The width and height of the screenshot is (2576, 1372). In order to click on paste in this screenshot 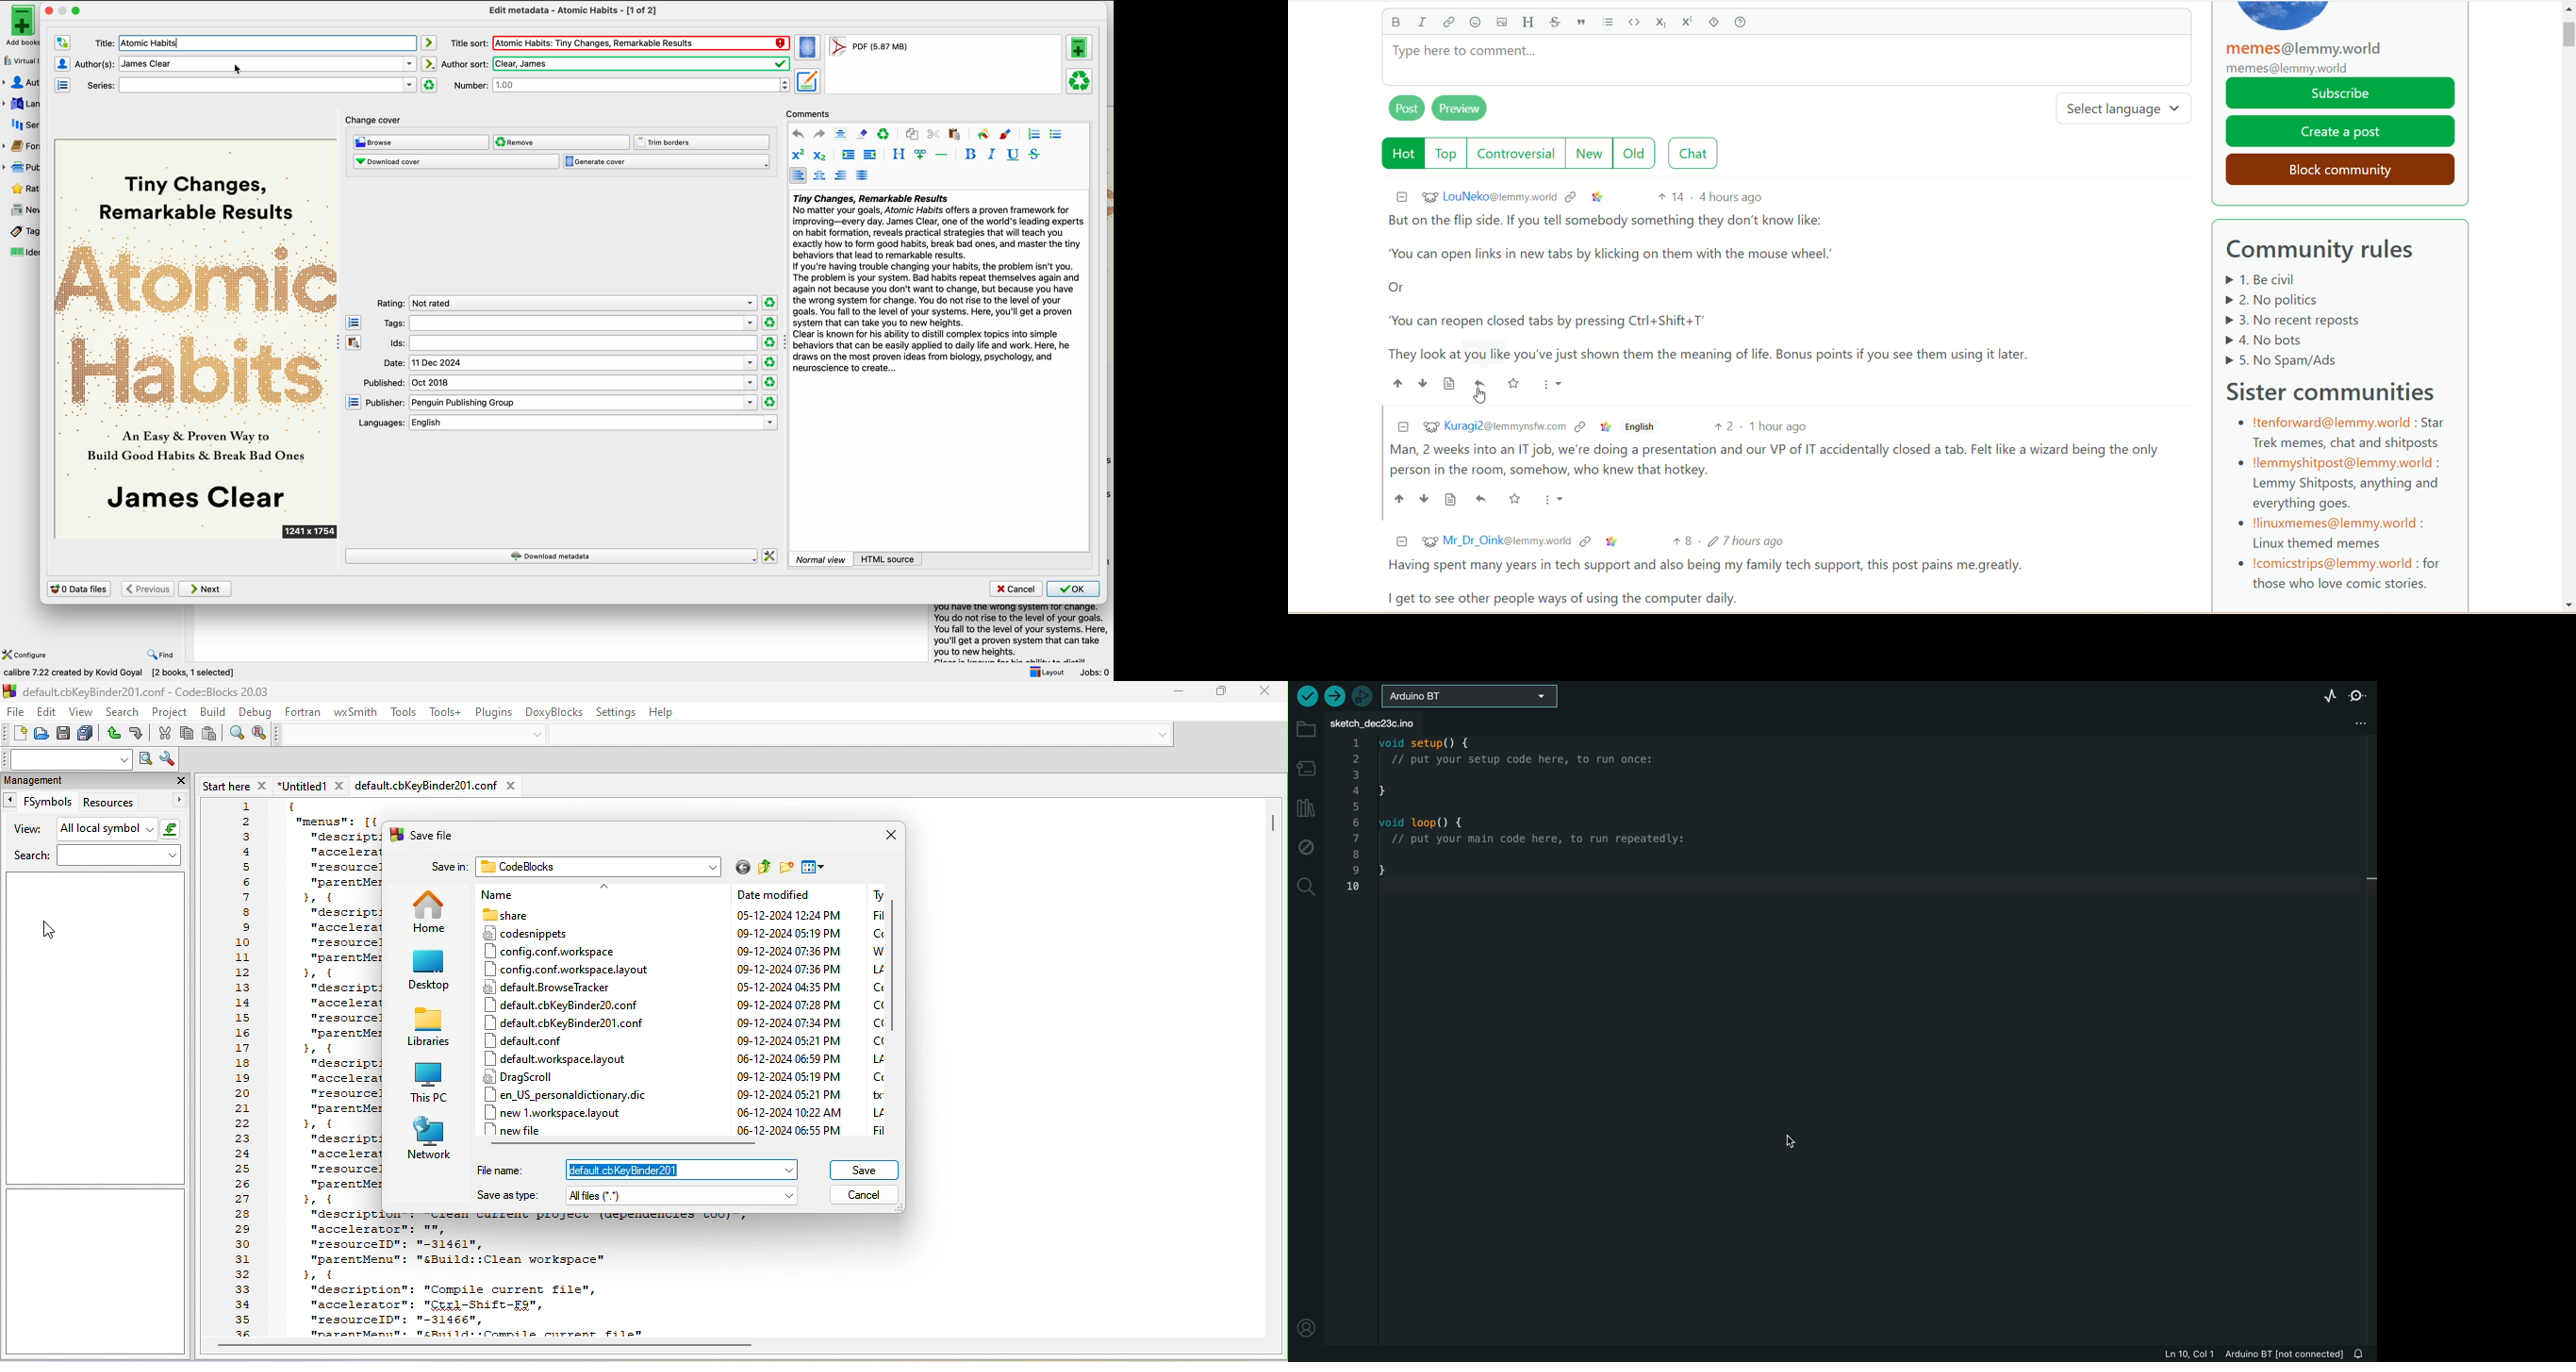, I will do `click(209, 734)`.